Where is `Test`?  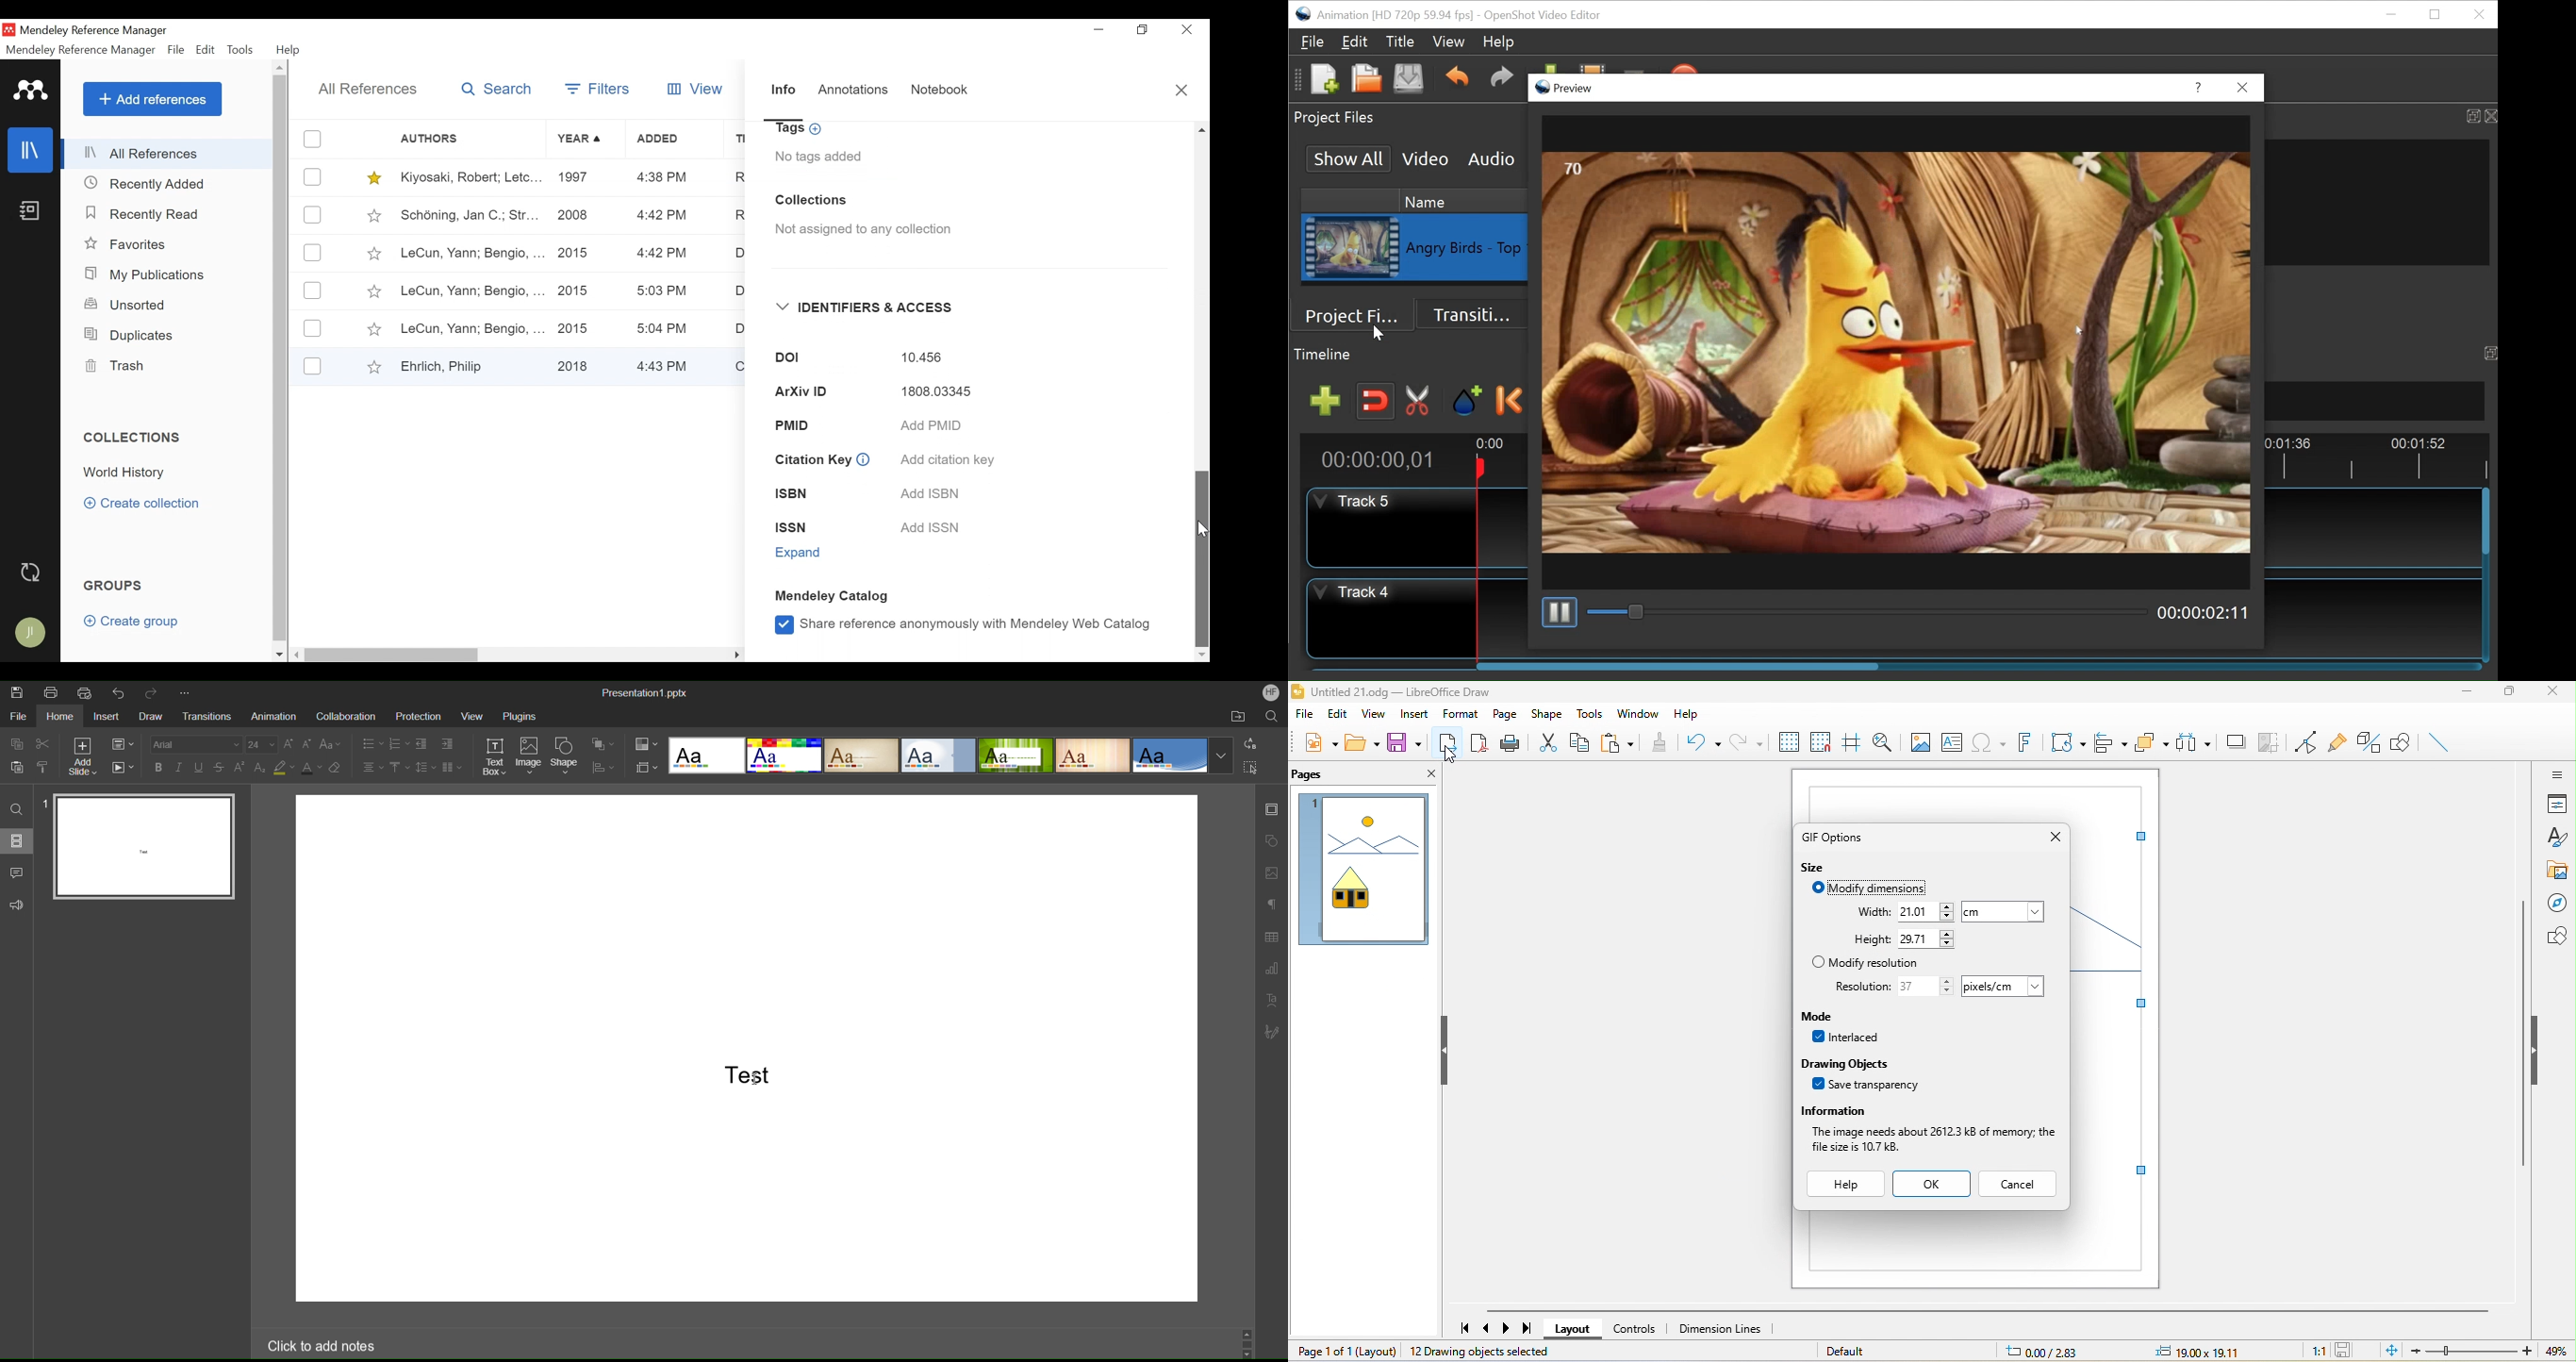
Test is located at coordinates (746, 1077).